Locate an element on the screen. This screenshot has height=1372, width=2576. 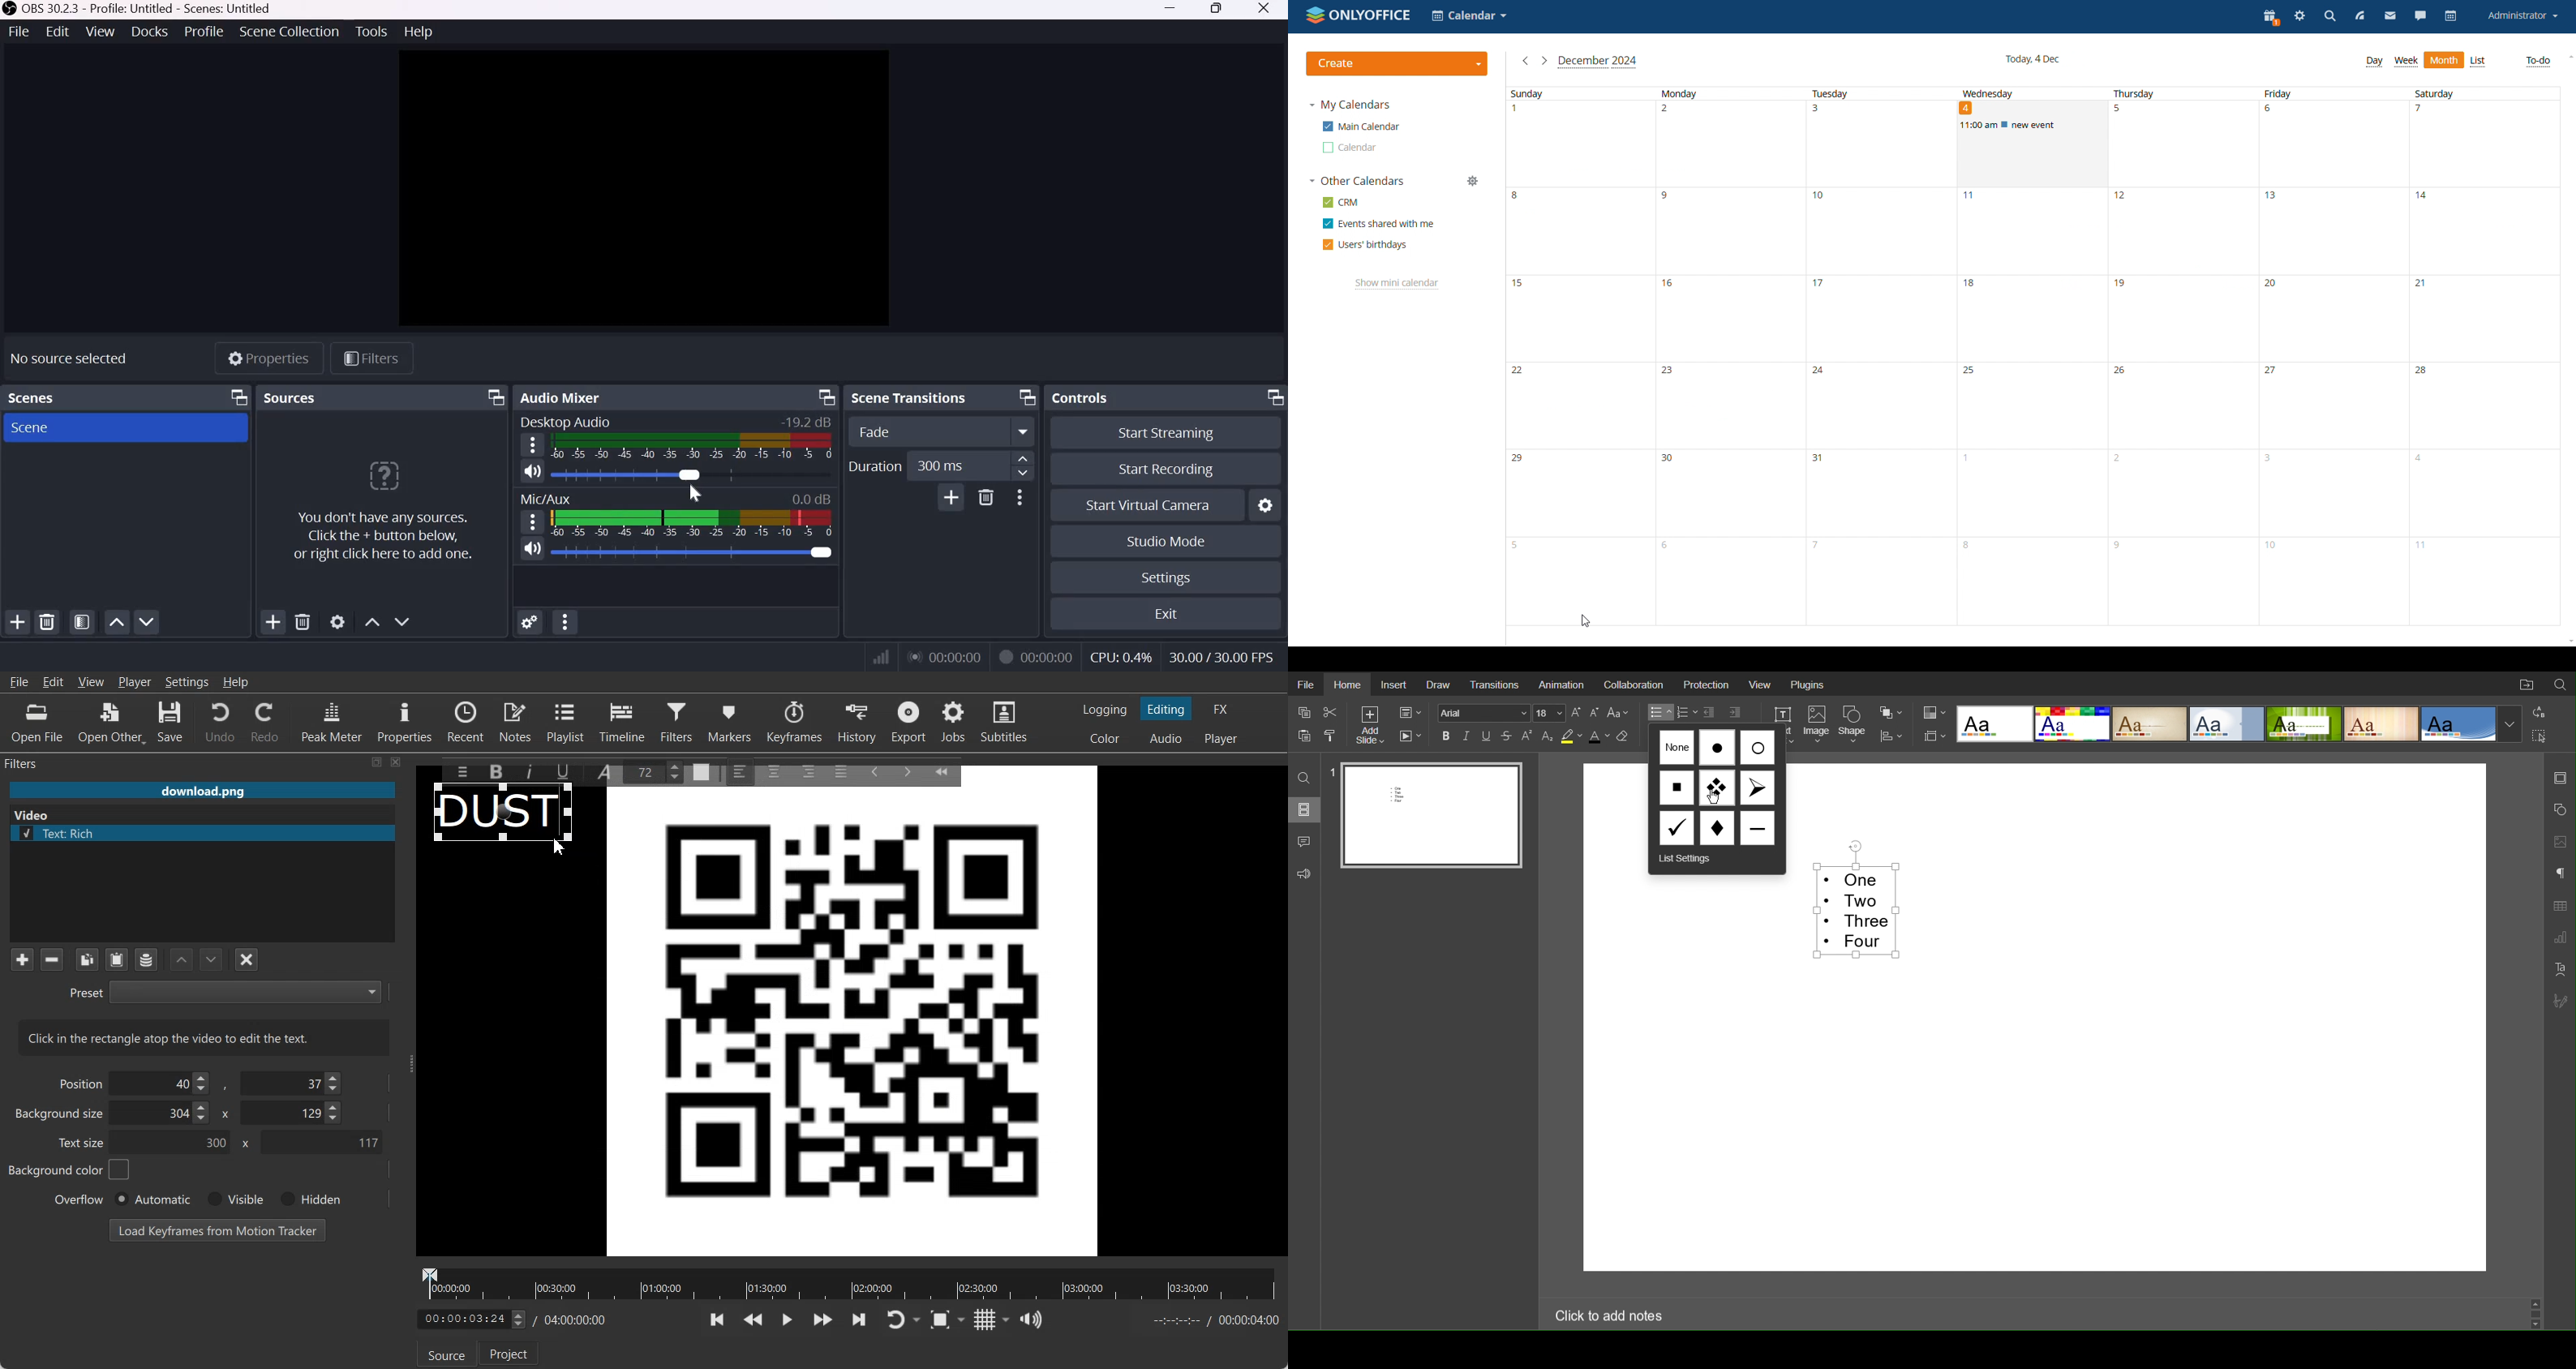
Controls is located at coordinates (1081, 397).